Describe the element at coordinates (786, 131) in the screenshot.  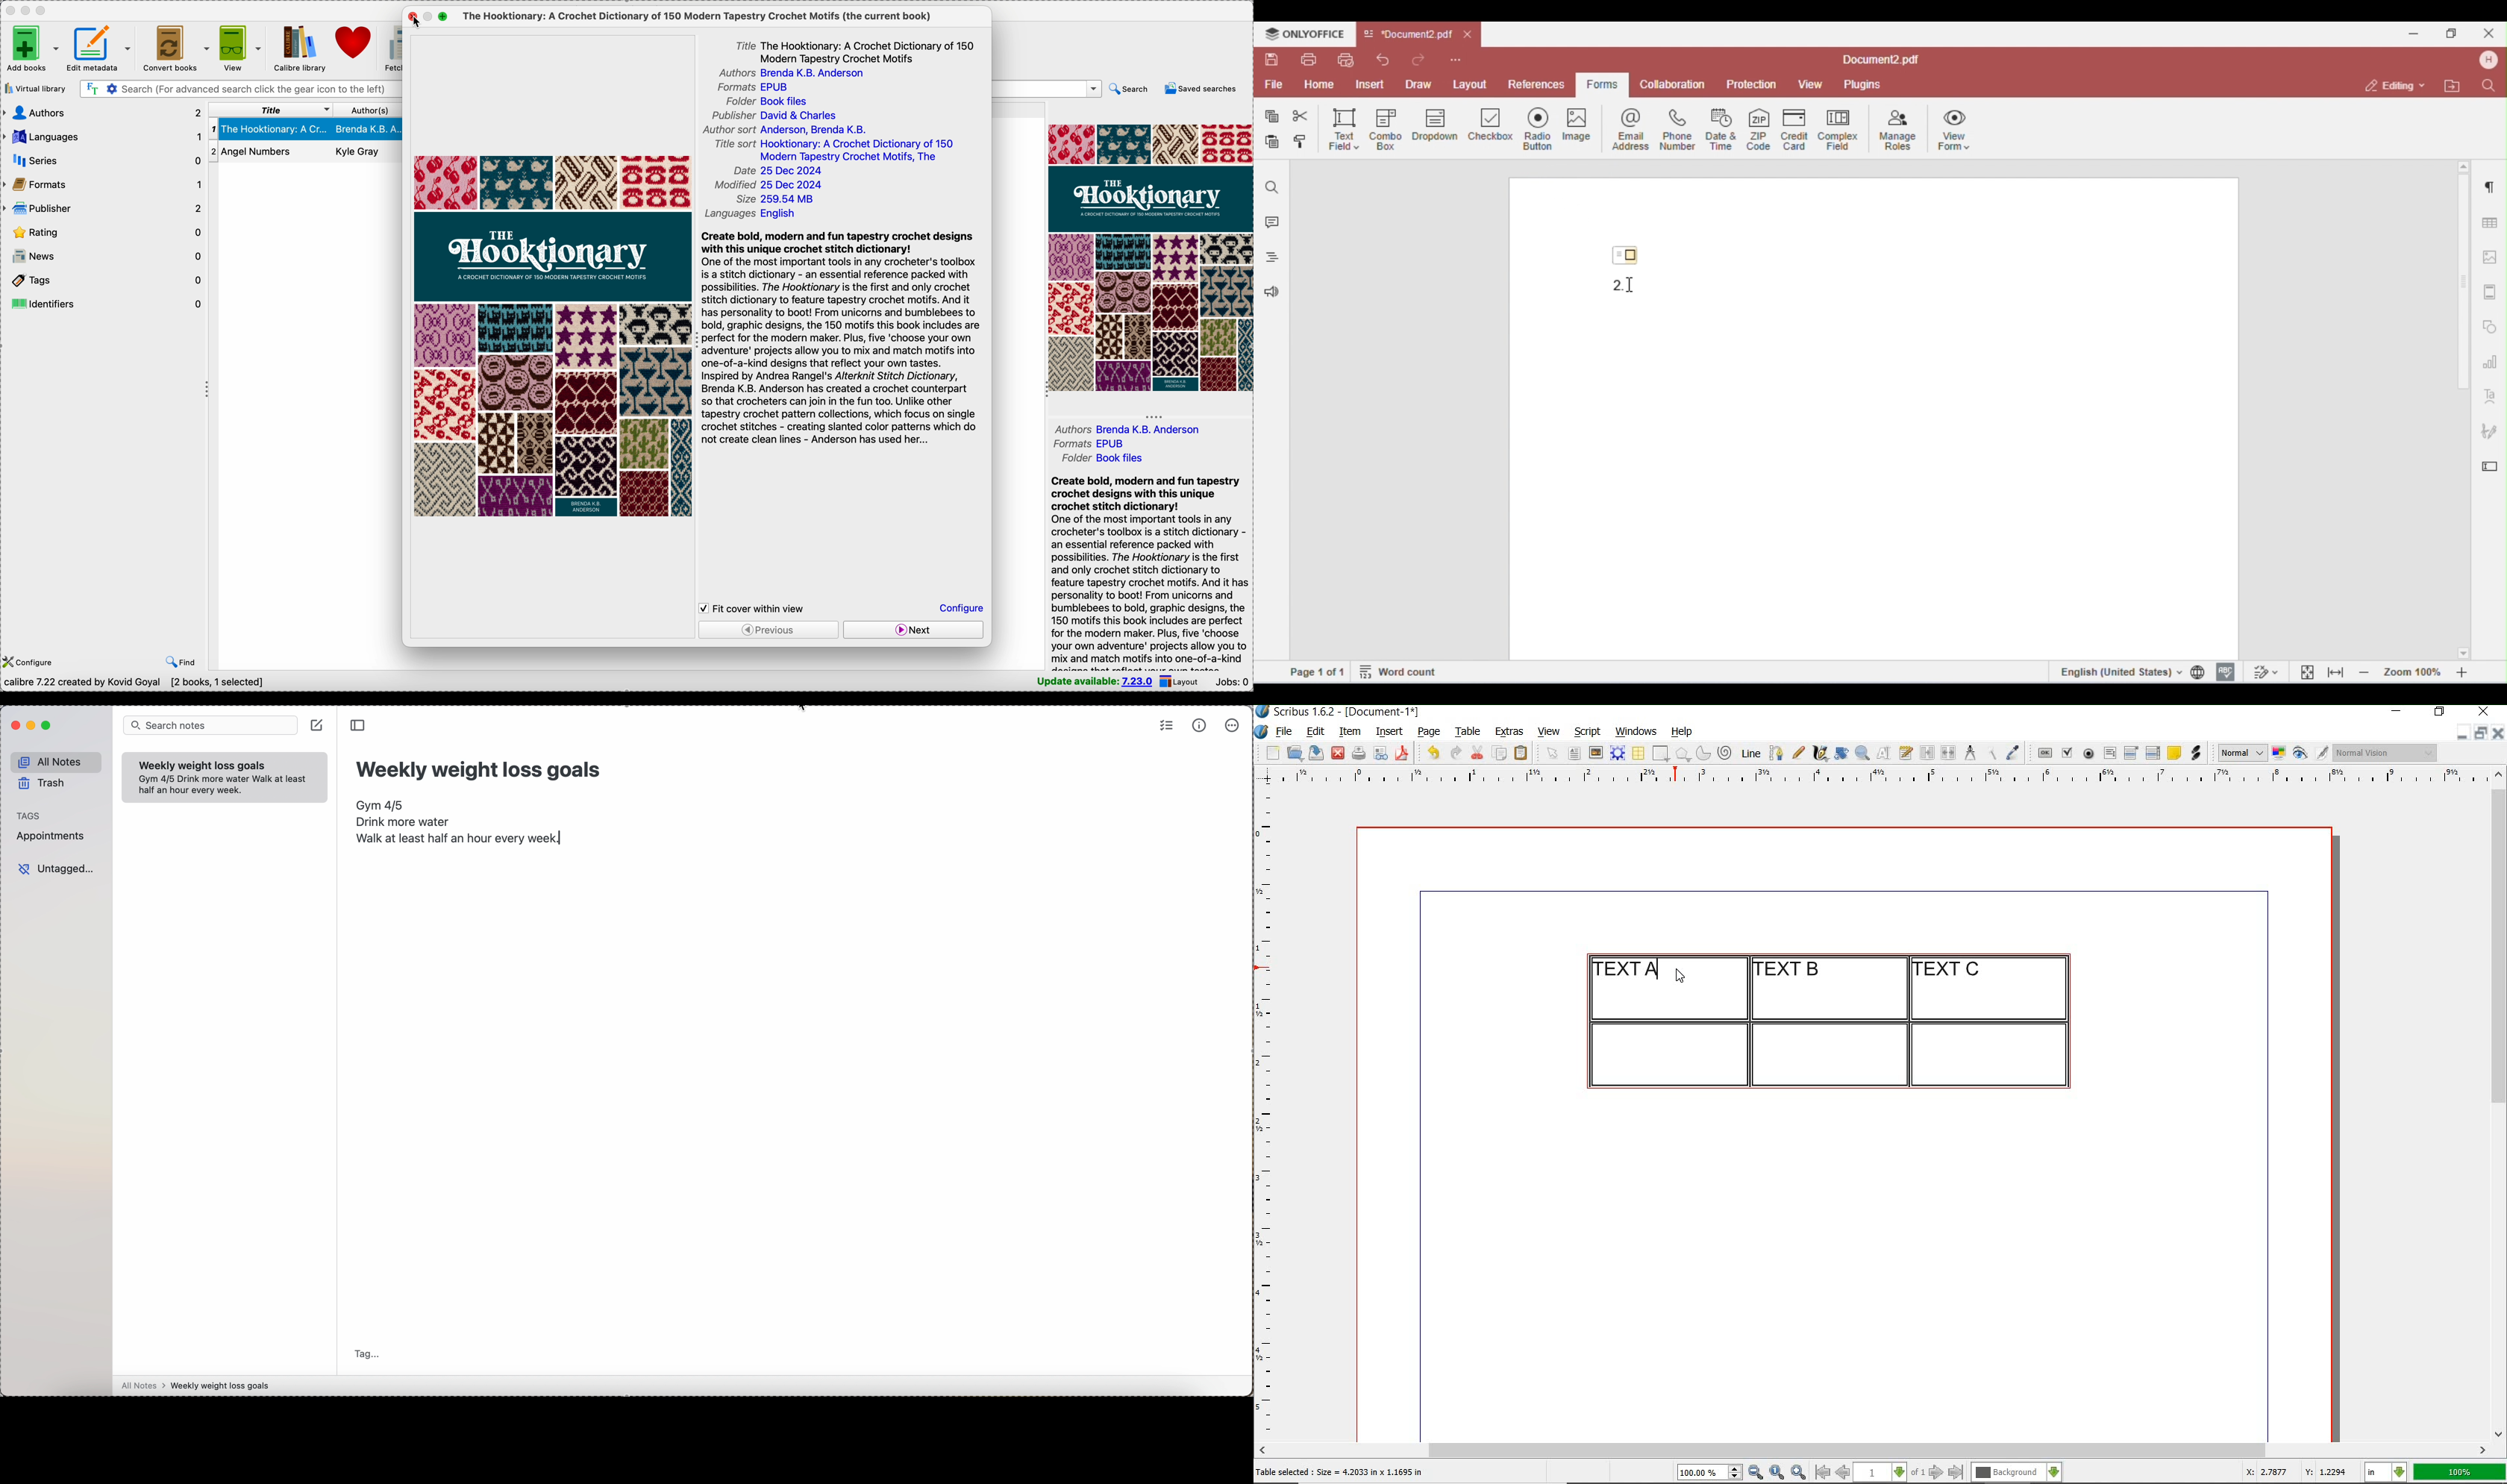
I see `author sort` at that location.